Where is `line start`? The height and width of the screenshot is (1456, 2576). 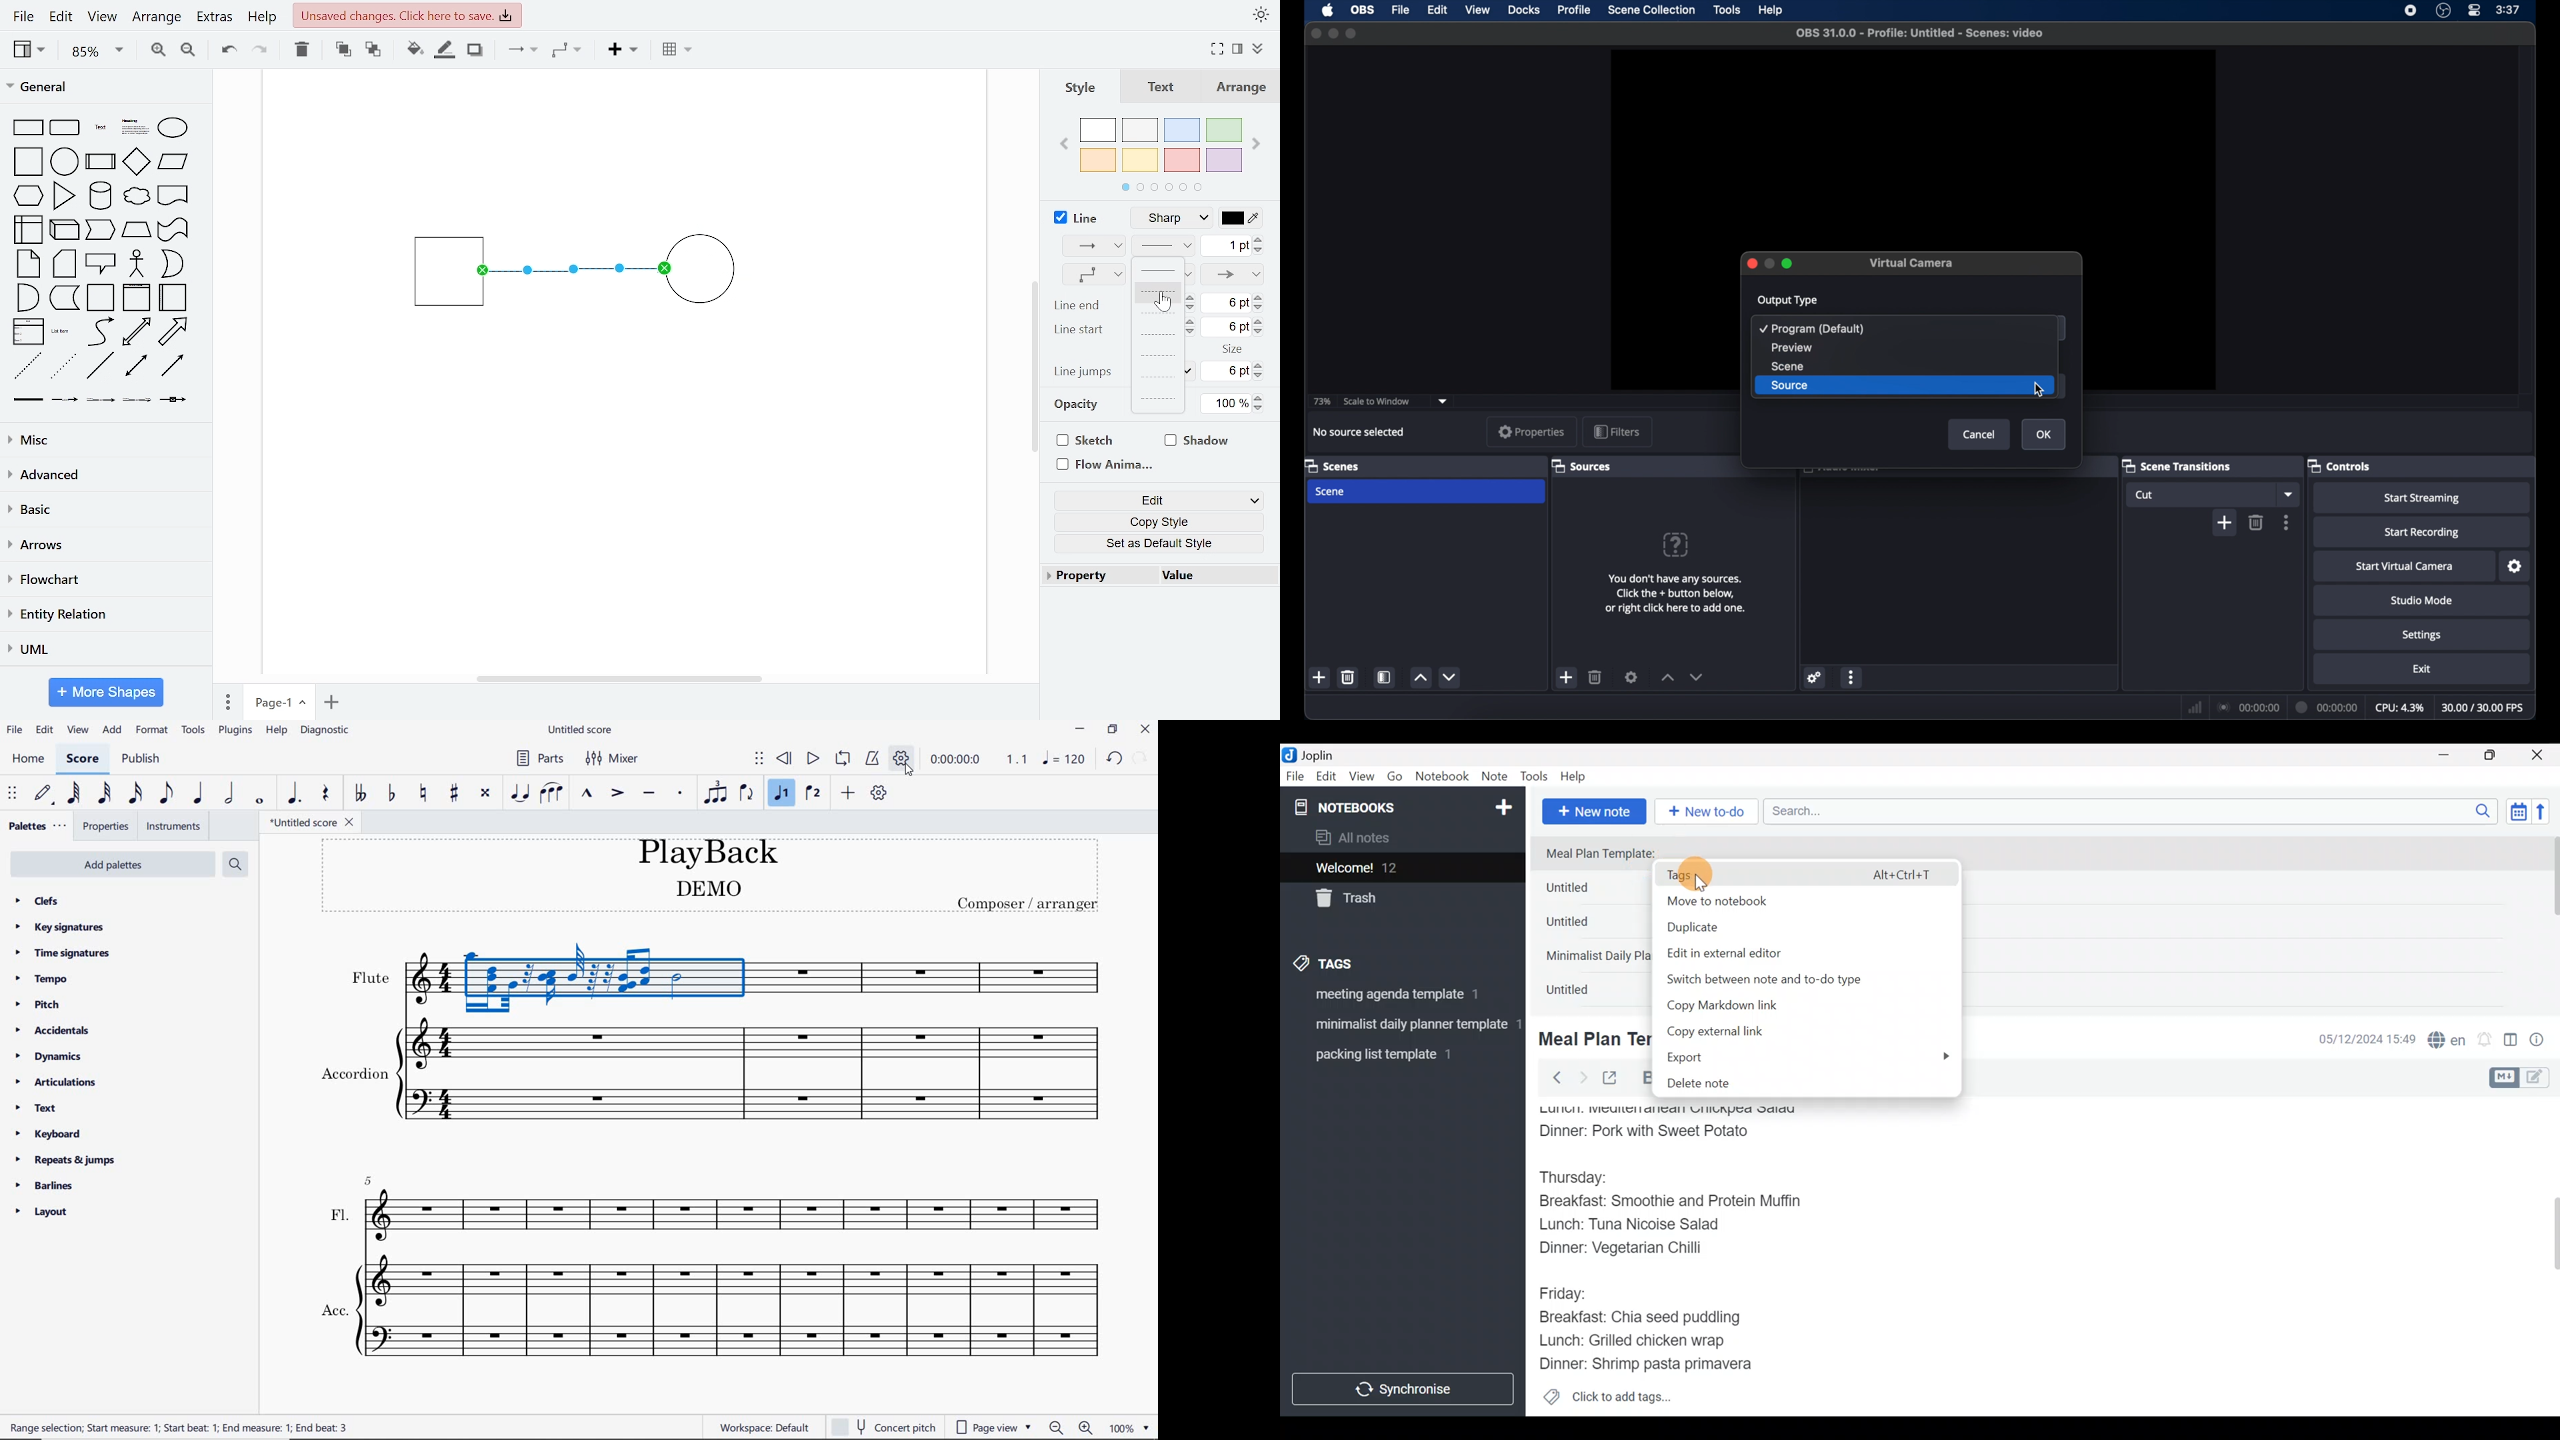
line start is located at coordinates (1081, 331).